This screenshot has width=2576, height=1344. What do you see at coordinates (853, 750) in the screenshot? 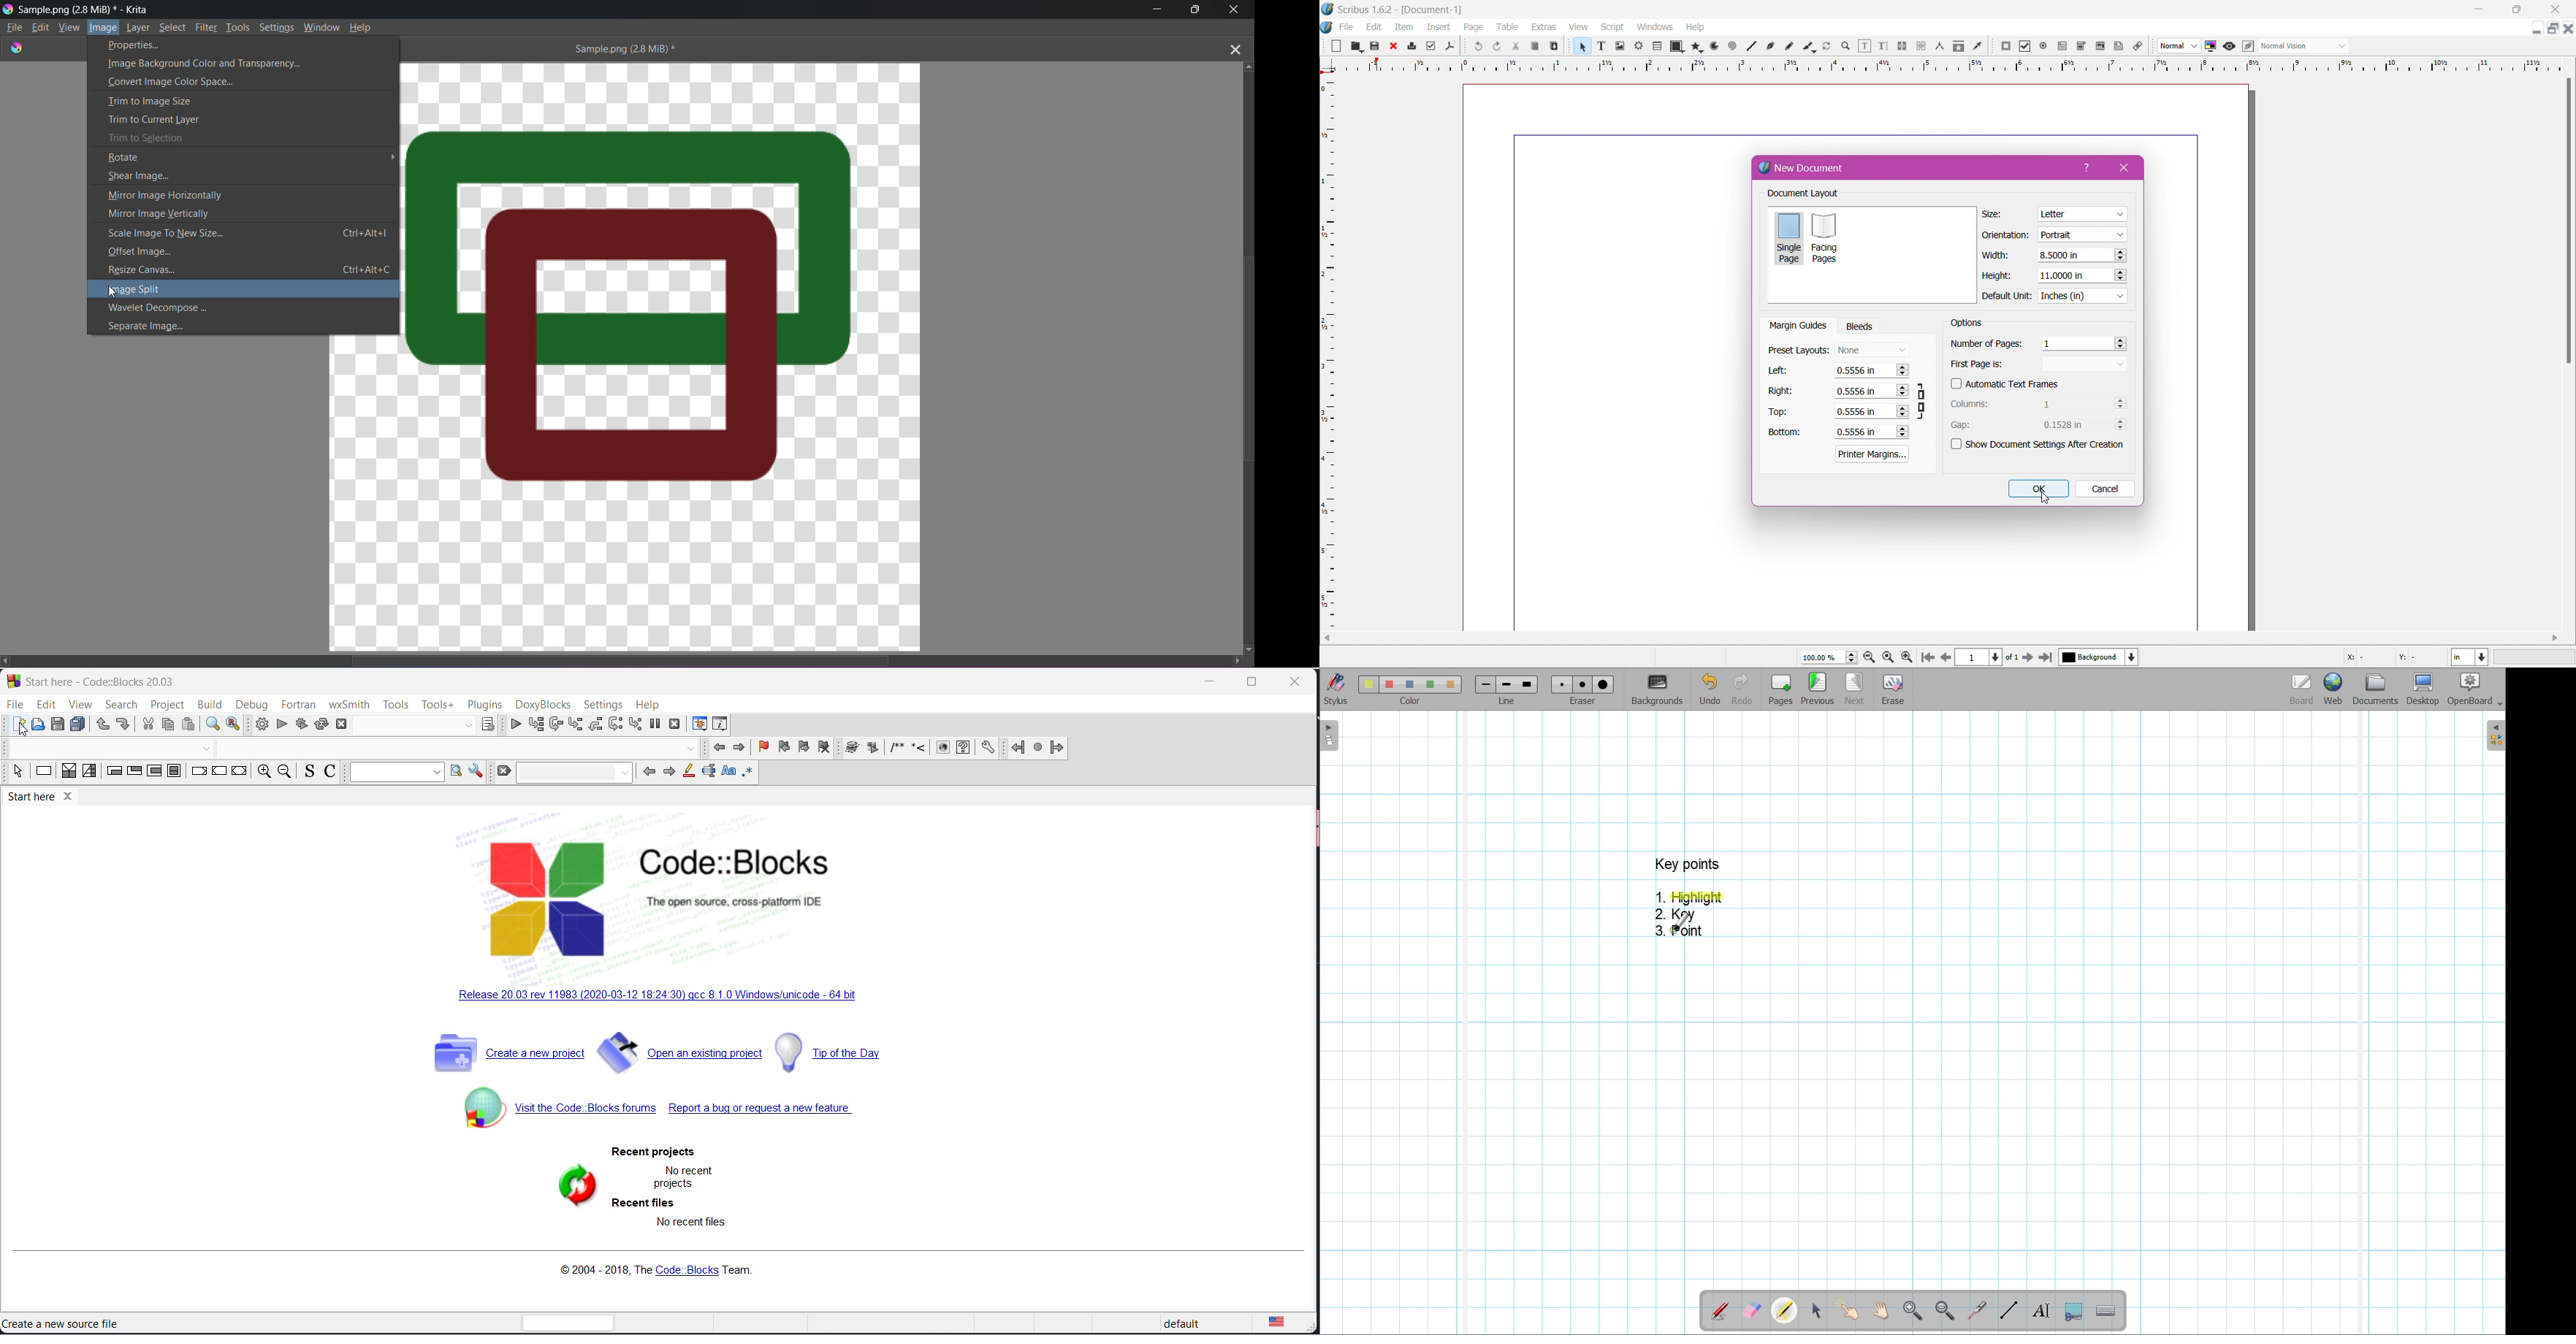
I see `Run doxywizard` at bounding box center [853, 750].